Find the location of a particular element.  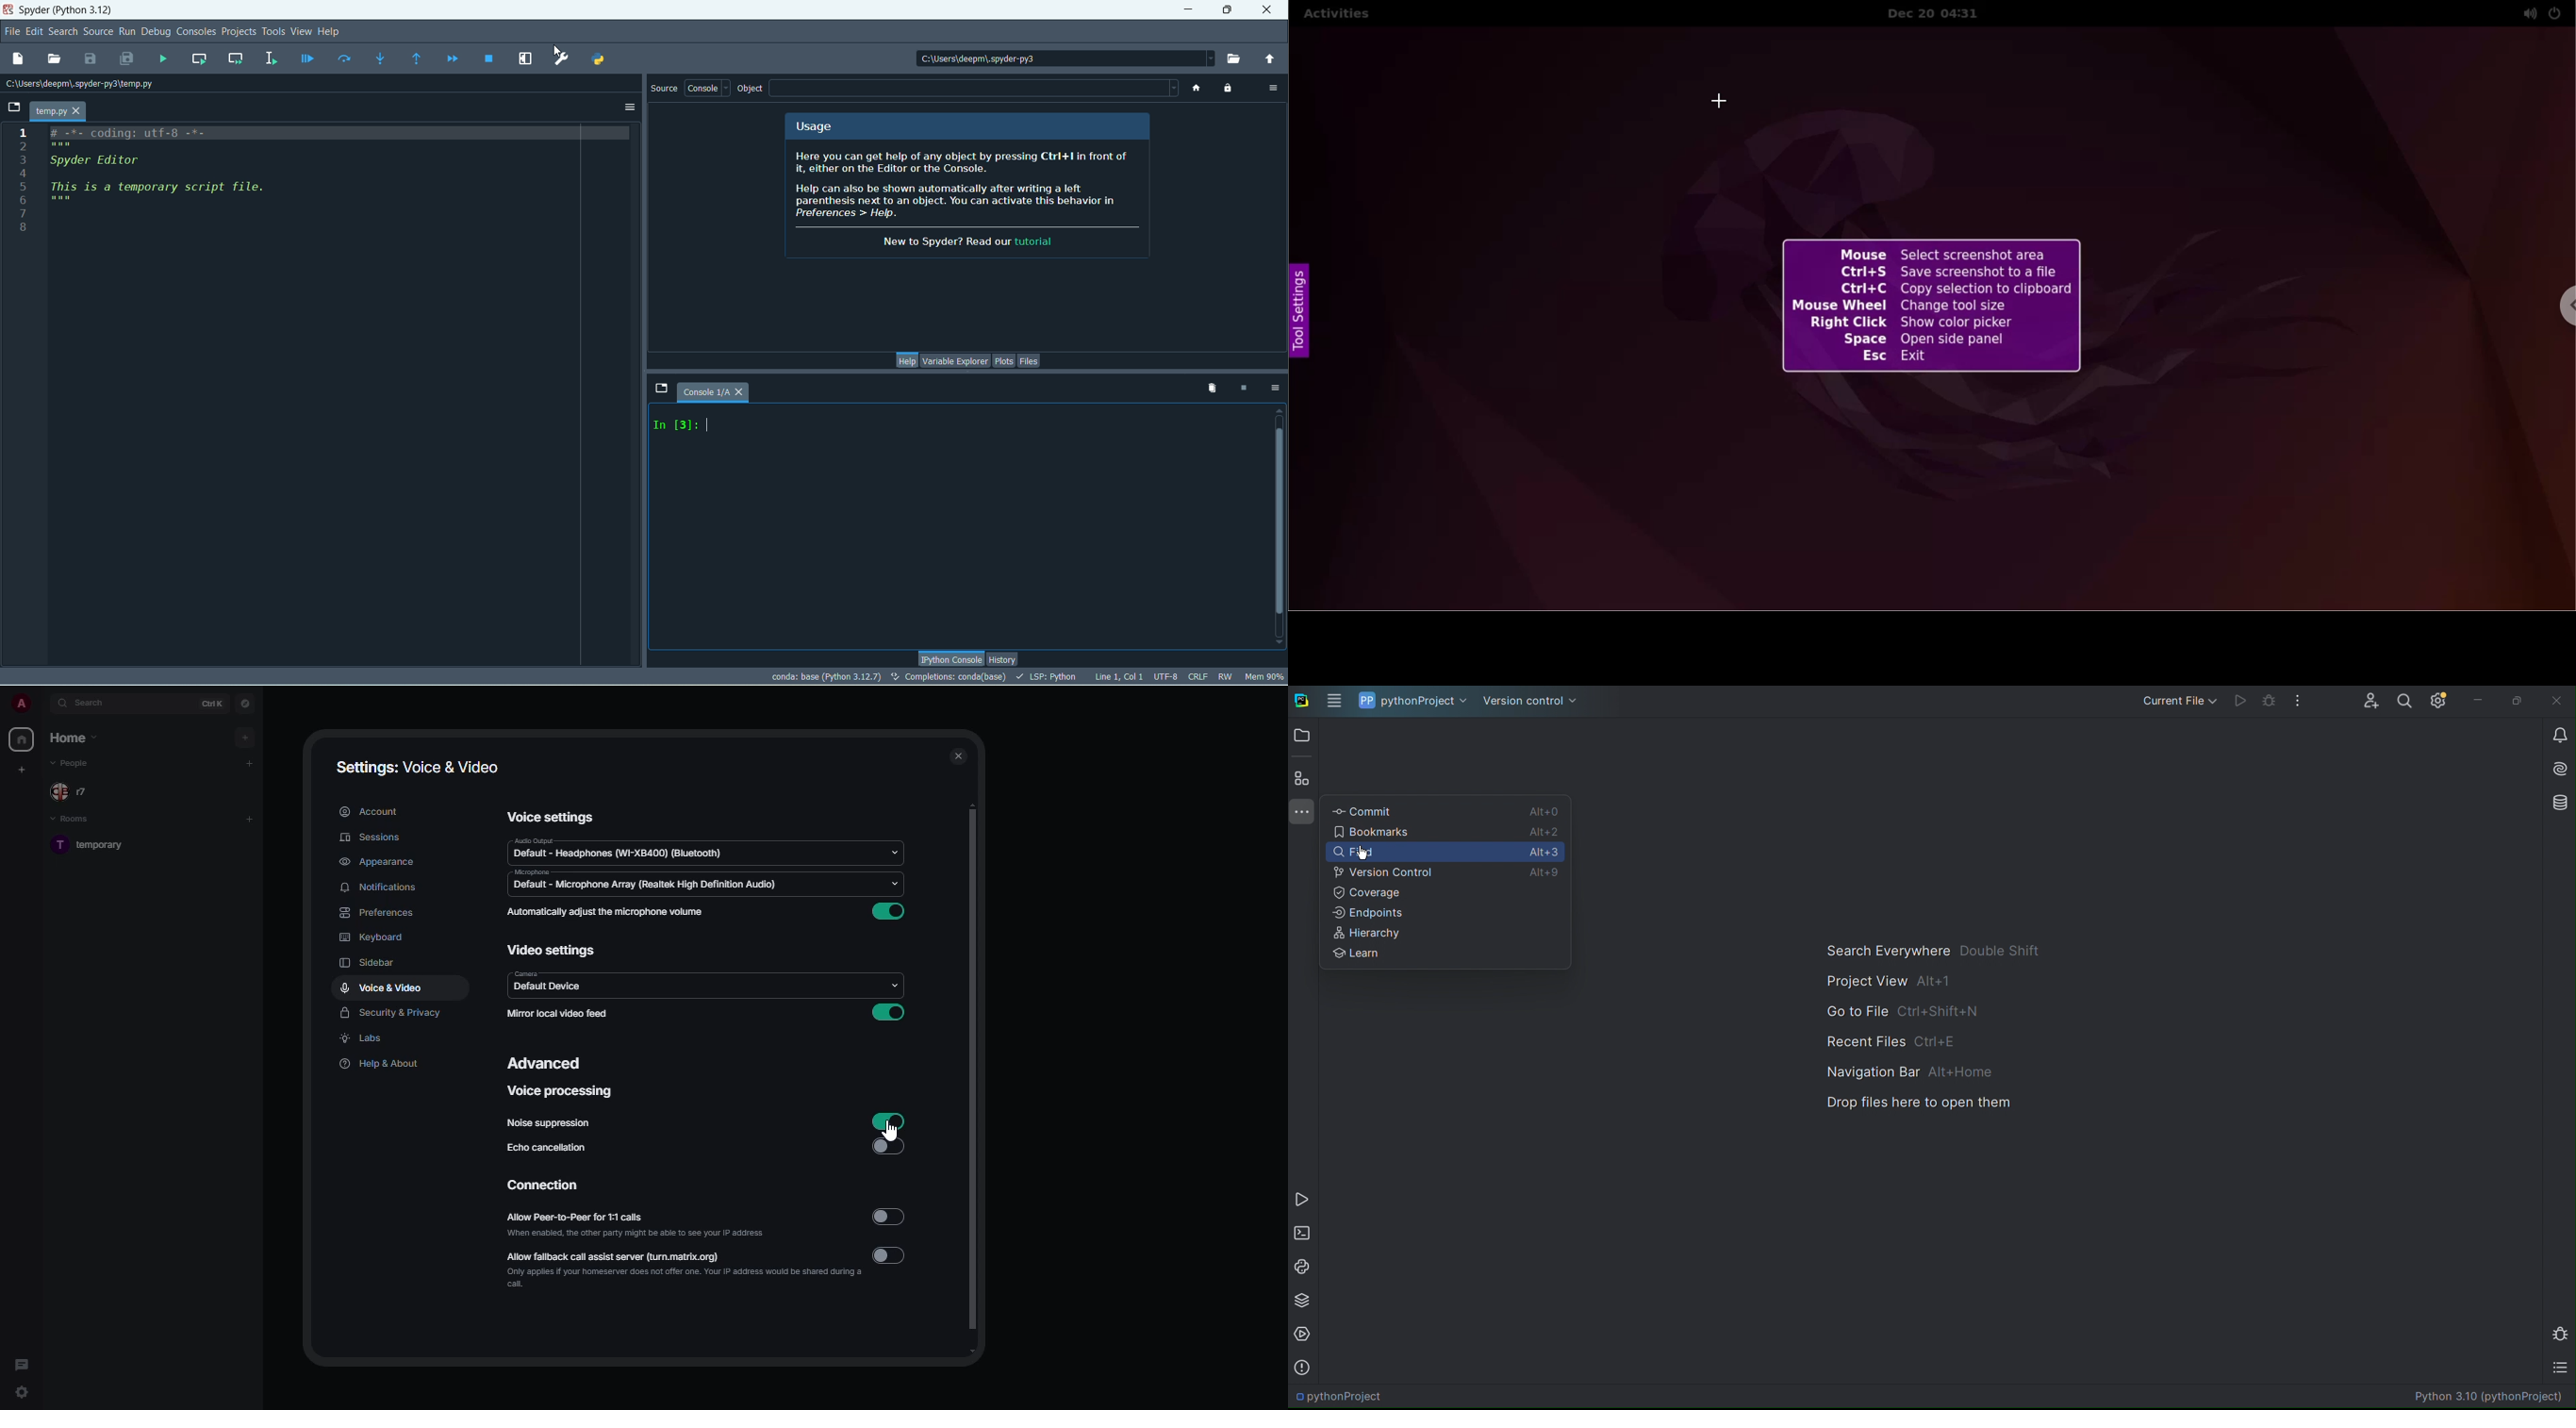

browse tabs is located at coordinates (13, 107).